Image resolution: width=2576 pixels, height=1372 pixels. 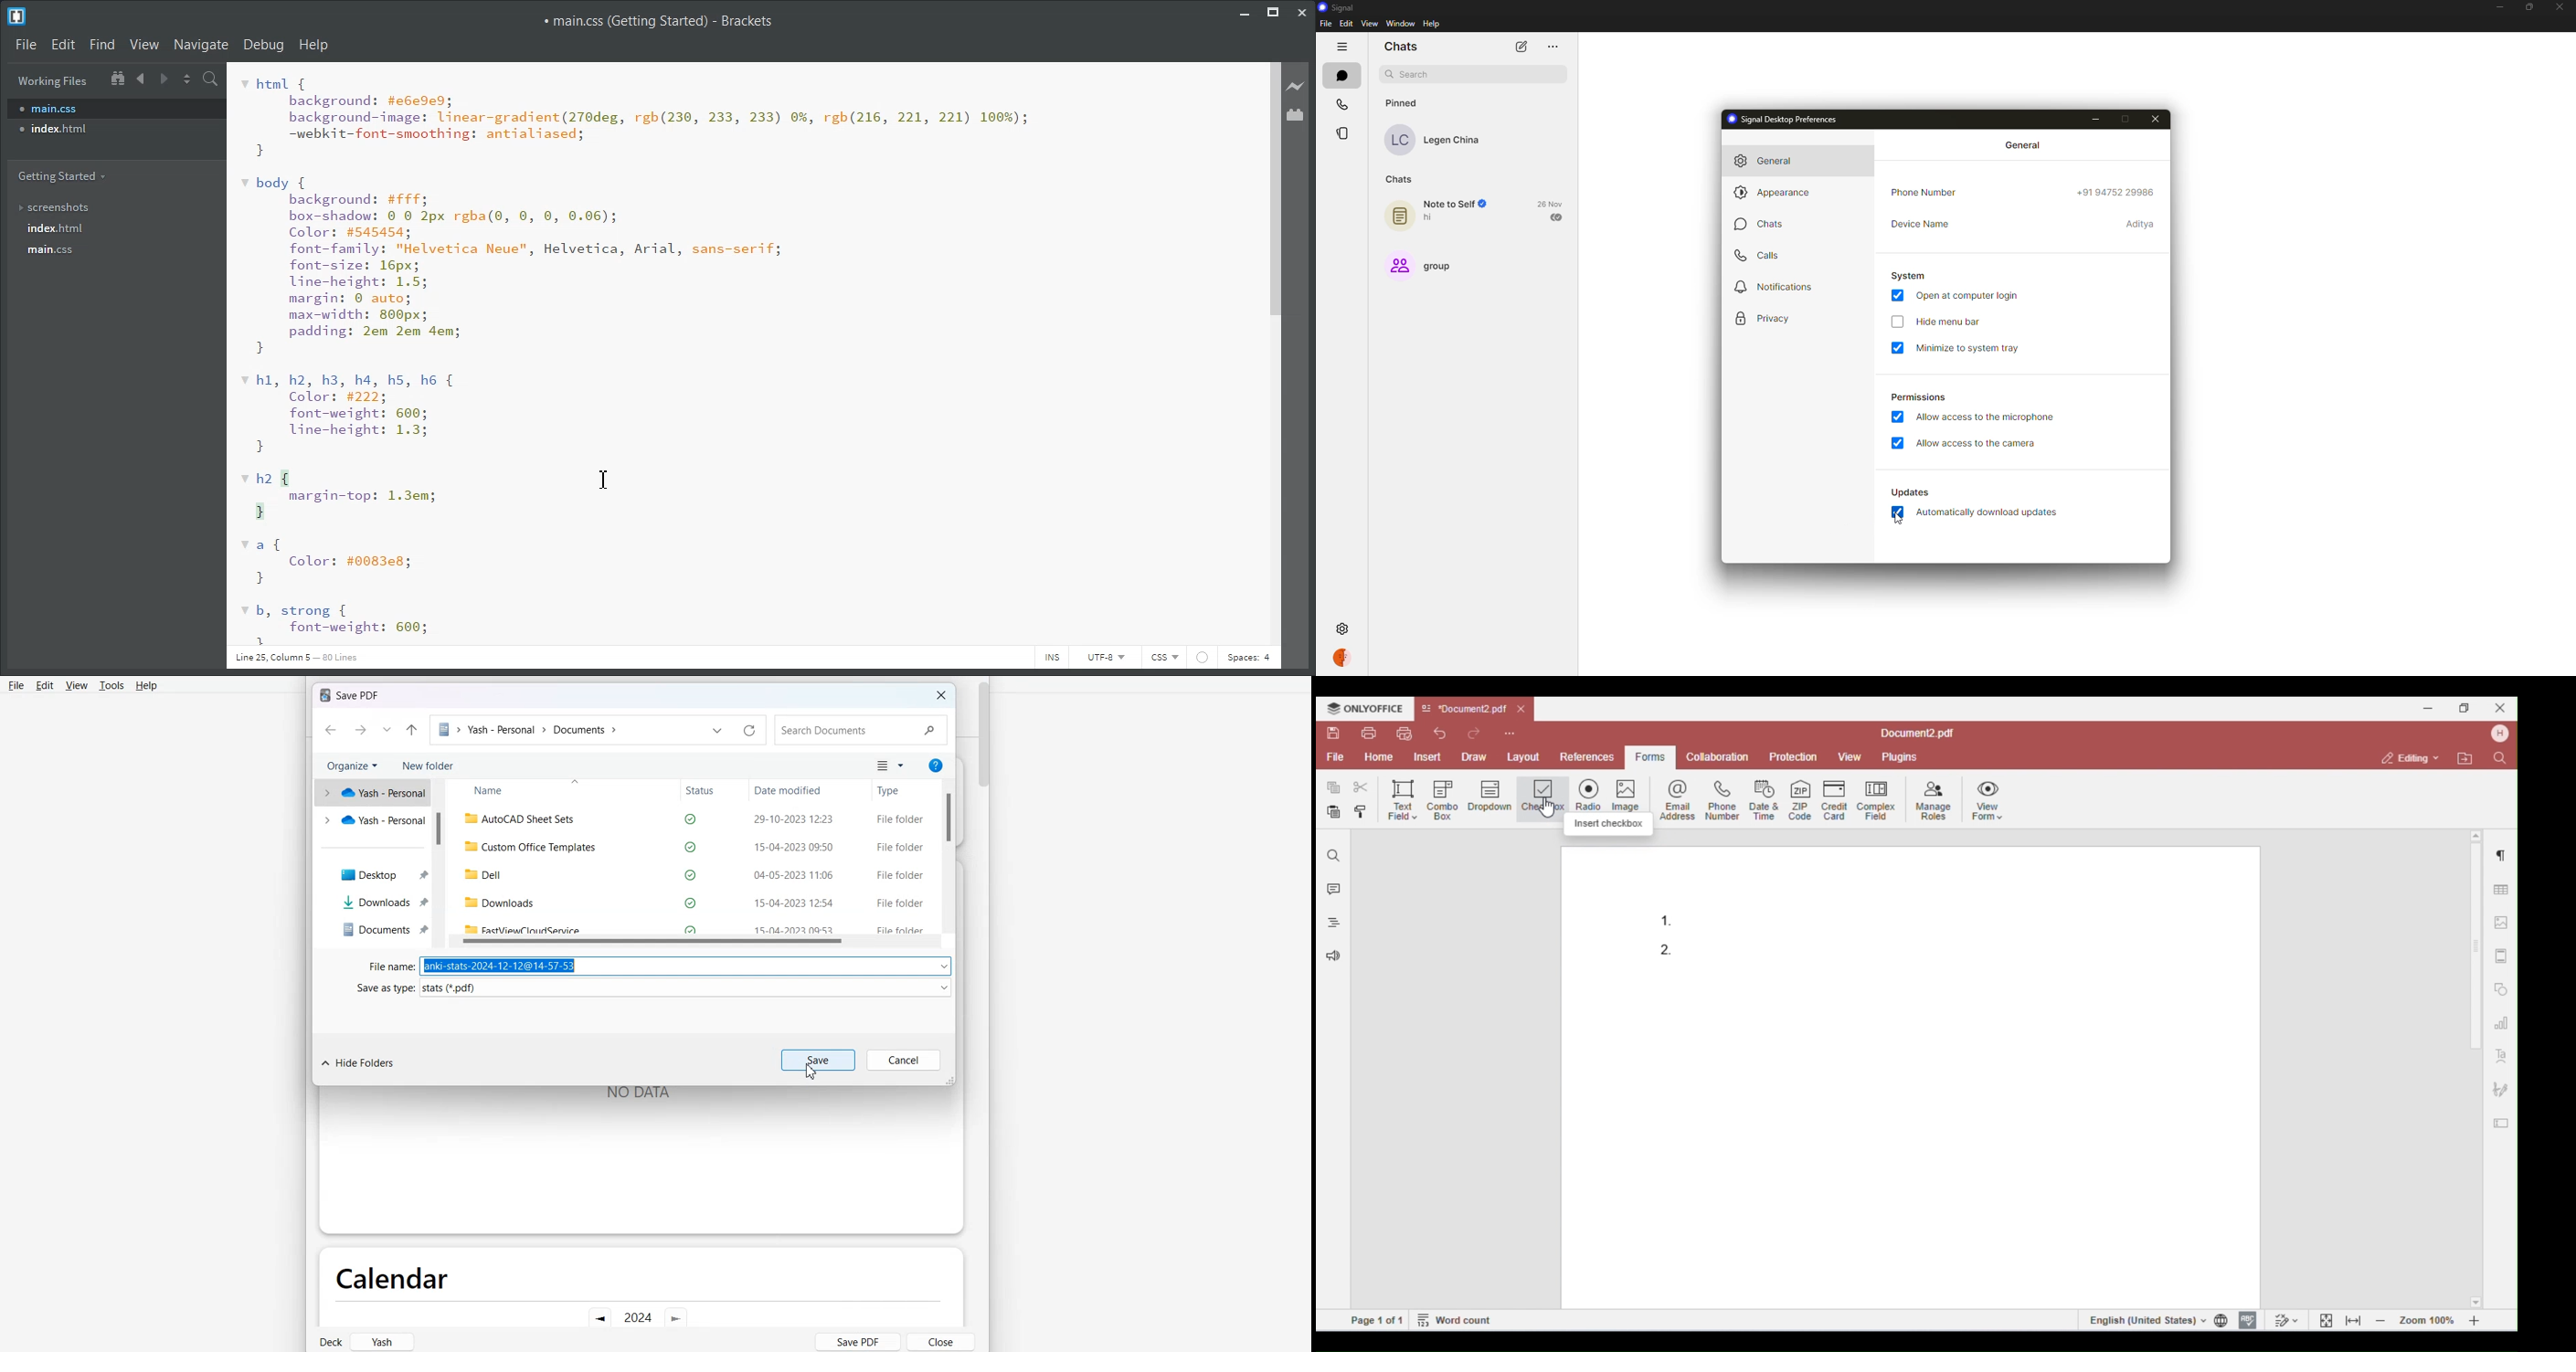 What do you see at coordinates (891, 765) in the screenshot?
I see `Change Your view` at bounding box center [891, 765].